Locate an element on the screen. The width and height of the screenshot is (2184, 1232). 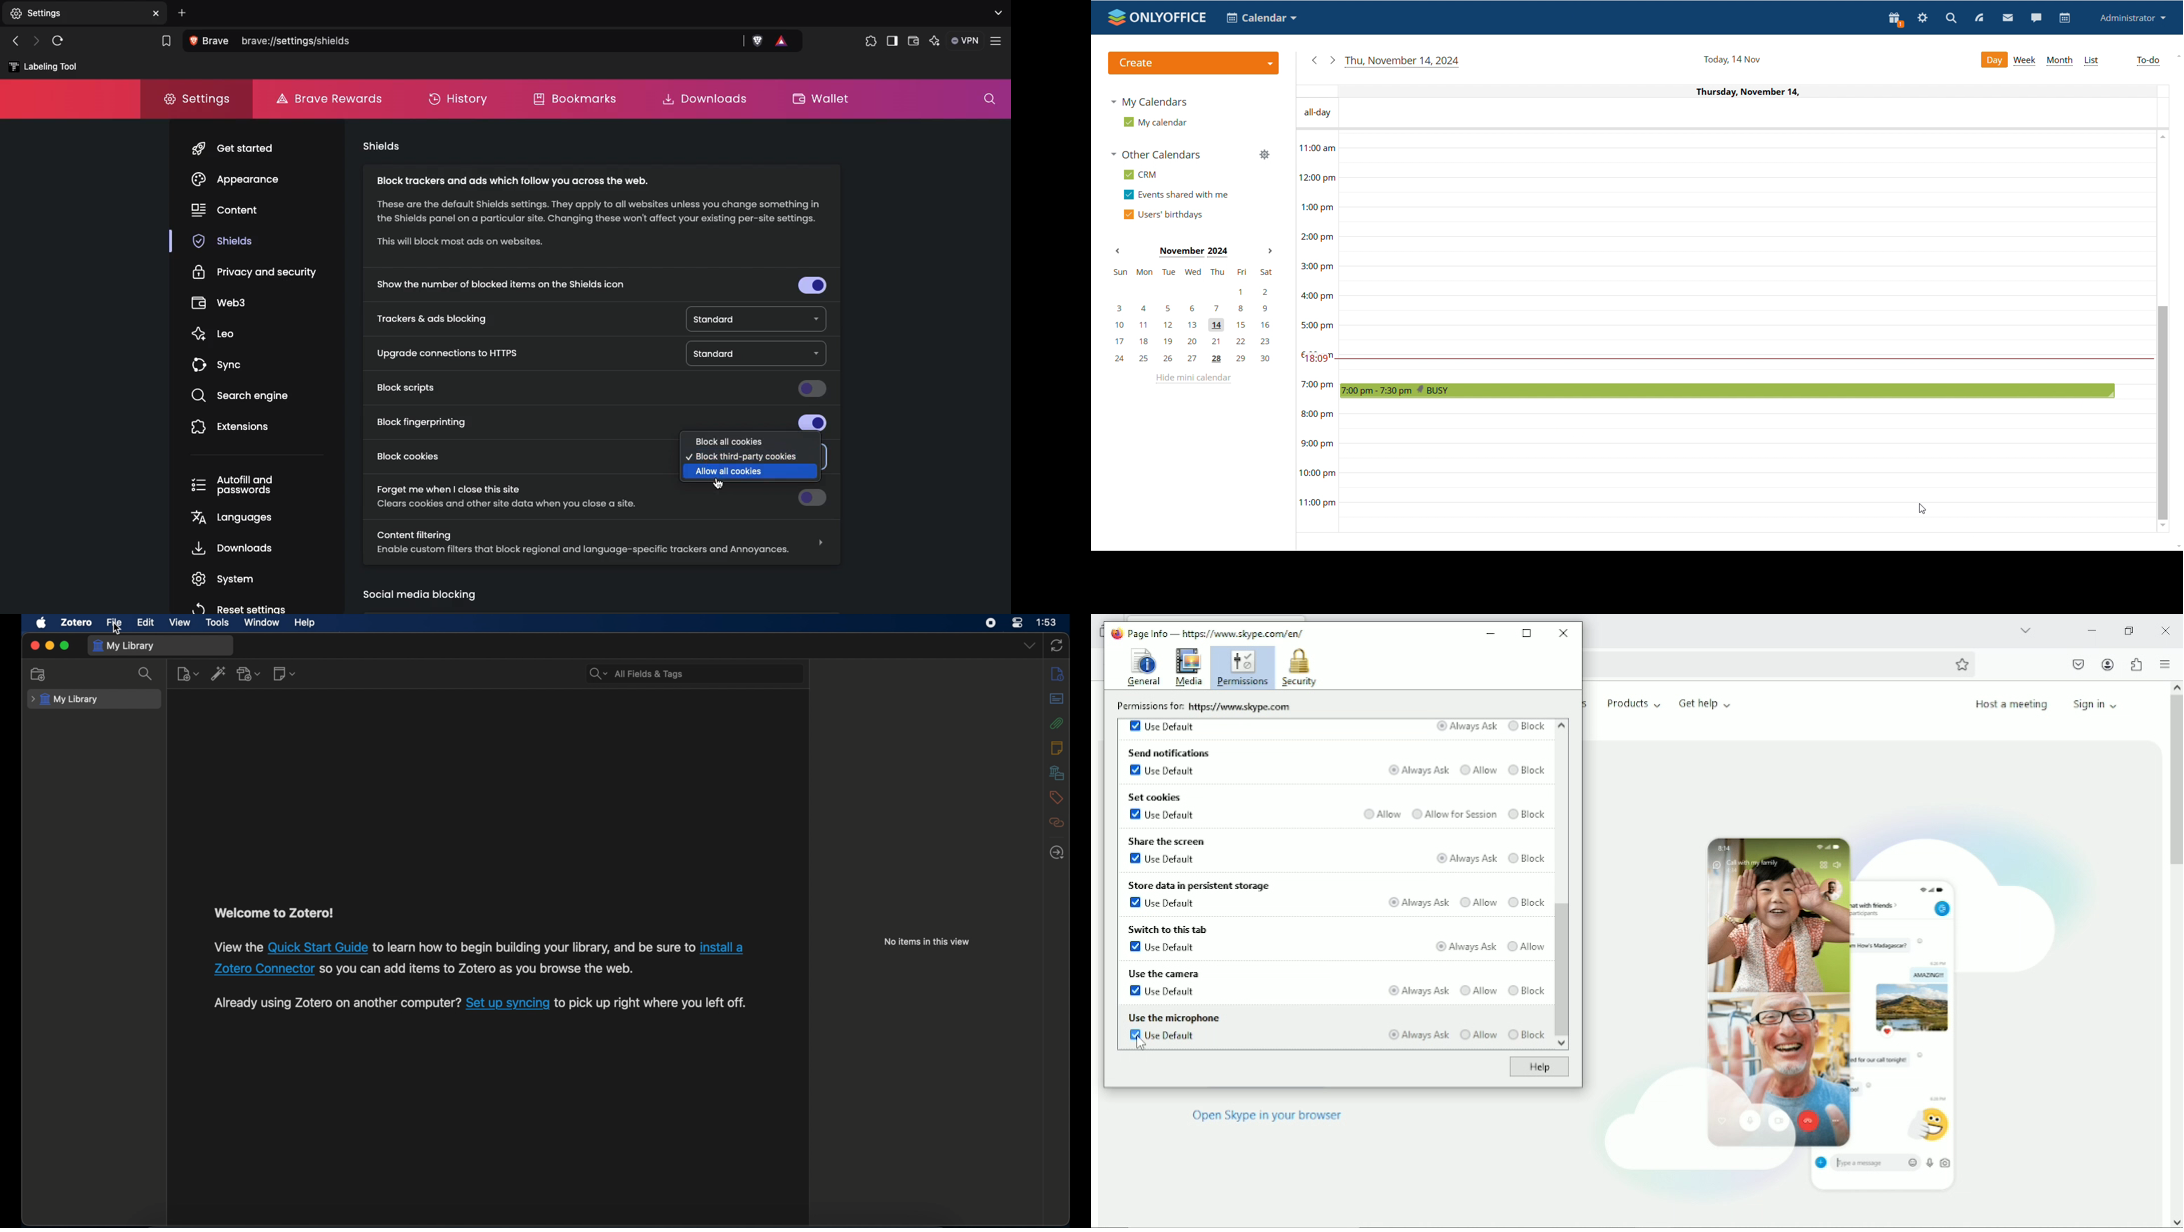
Minimize is located at coordinates (2091, 630).